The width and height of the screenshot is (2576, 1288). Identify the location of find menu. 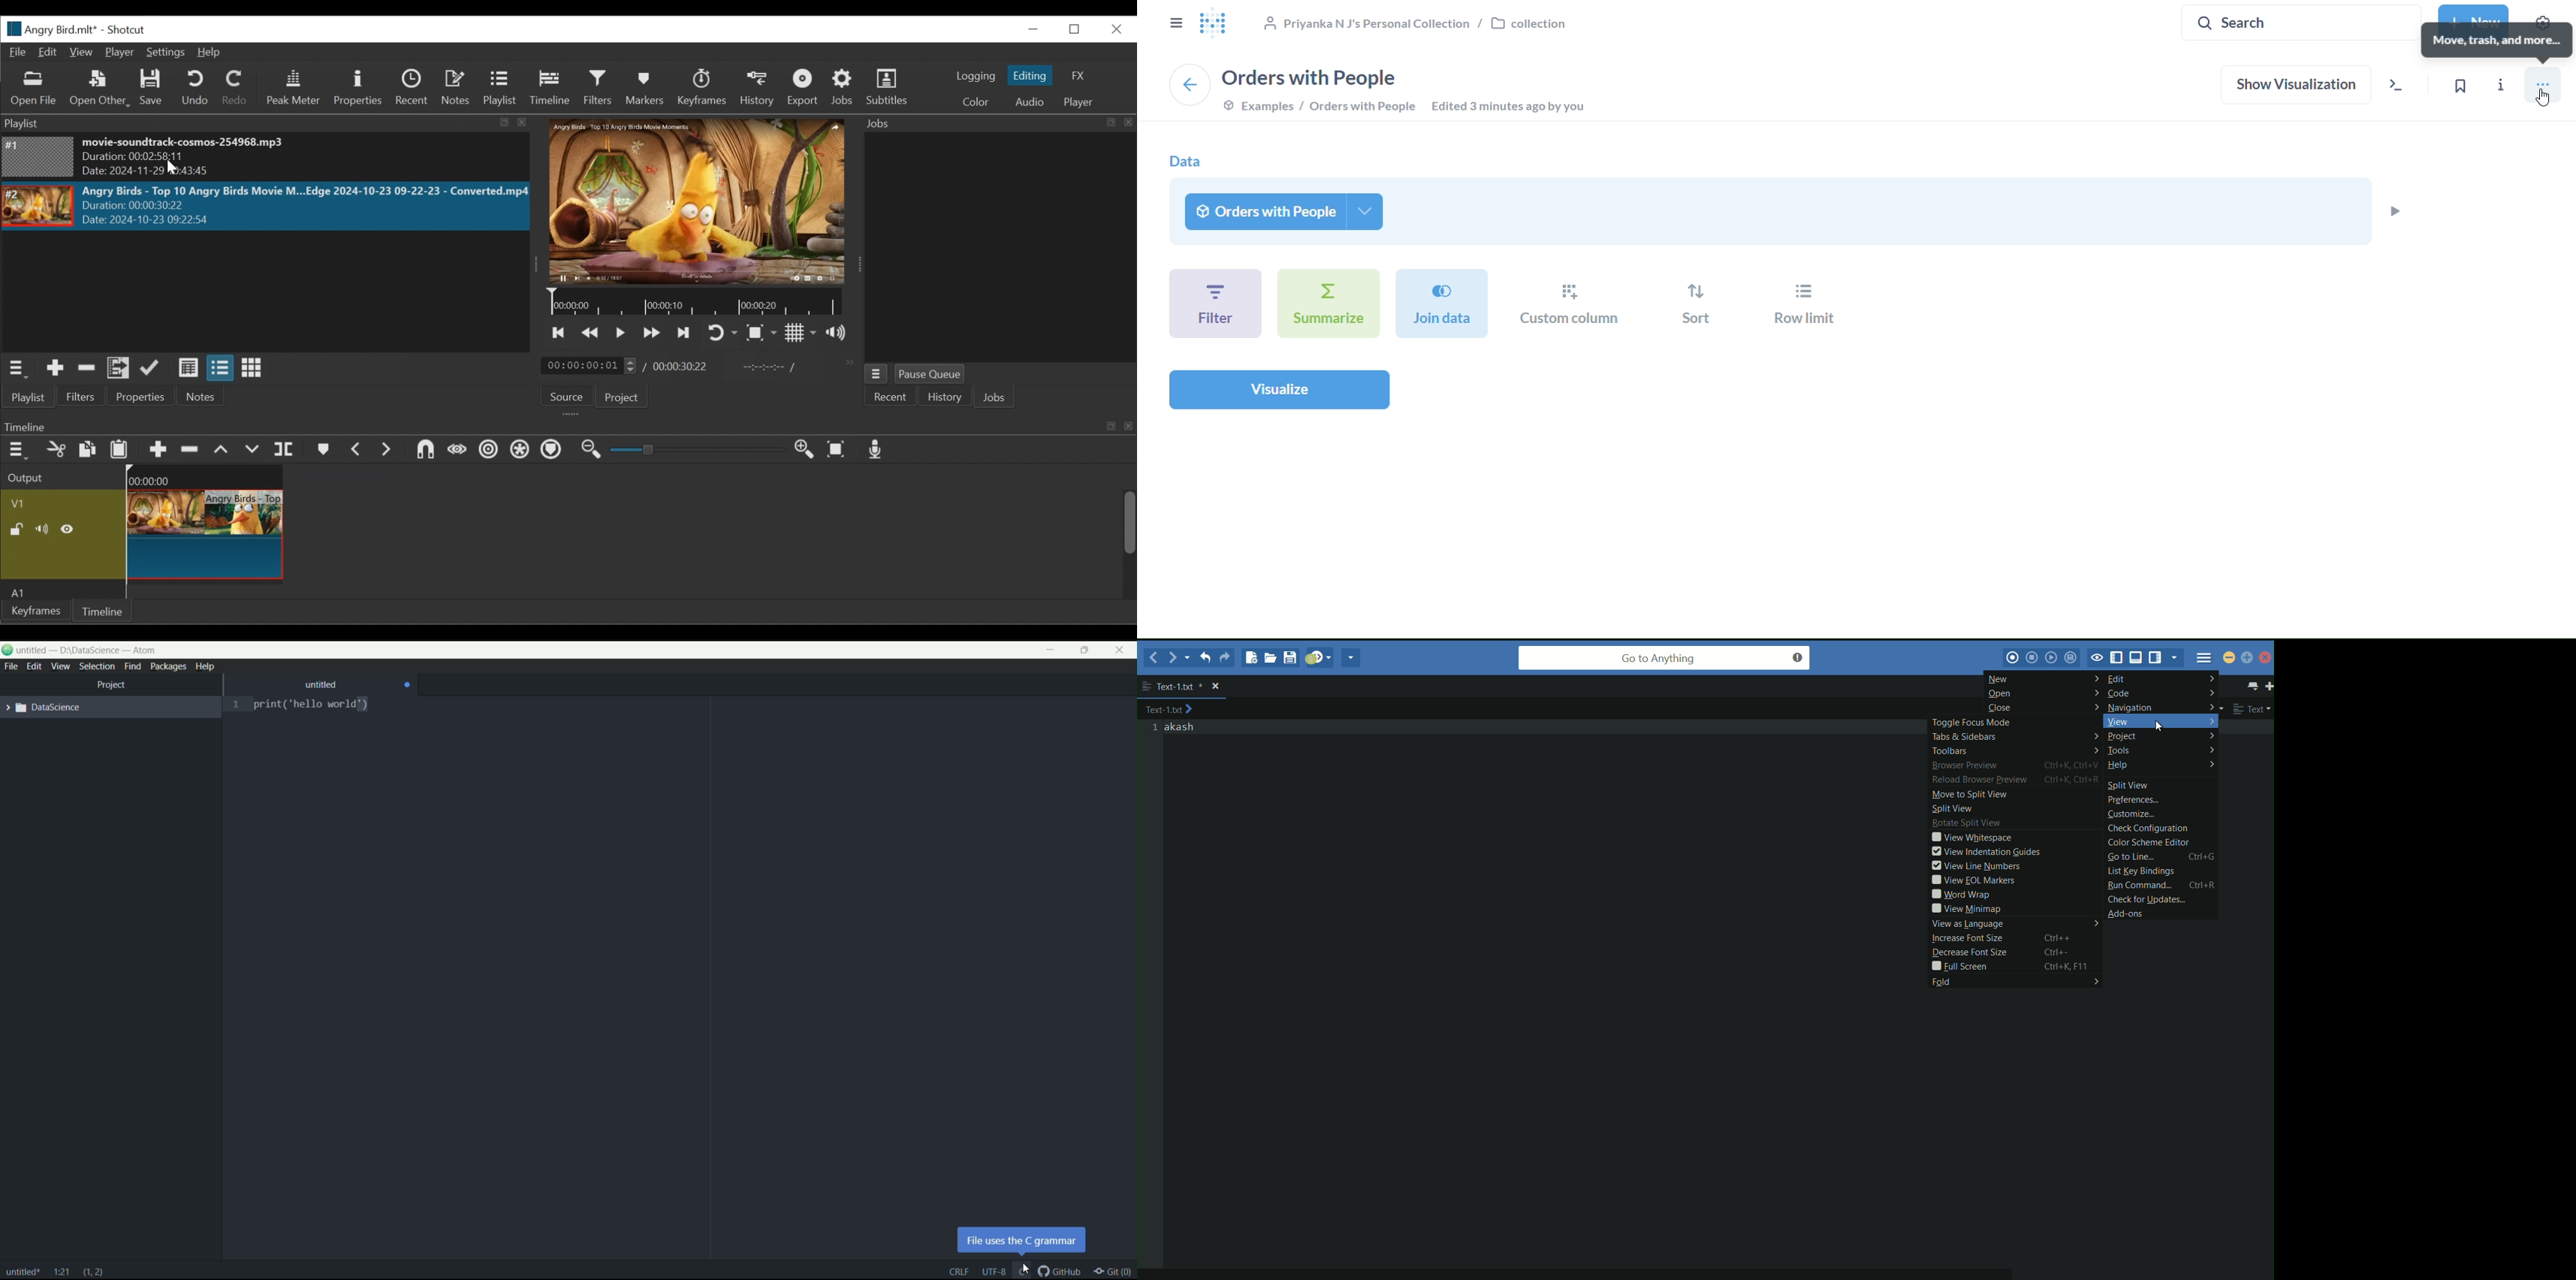
(133, 667).